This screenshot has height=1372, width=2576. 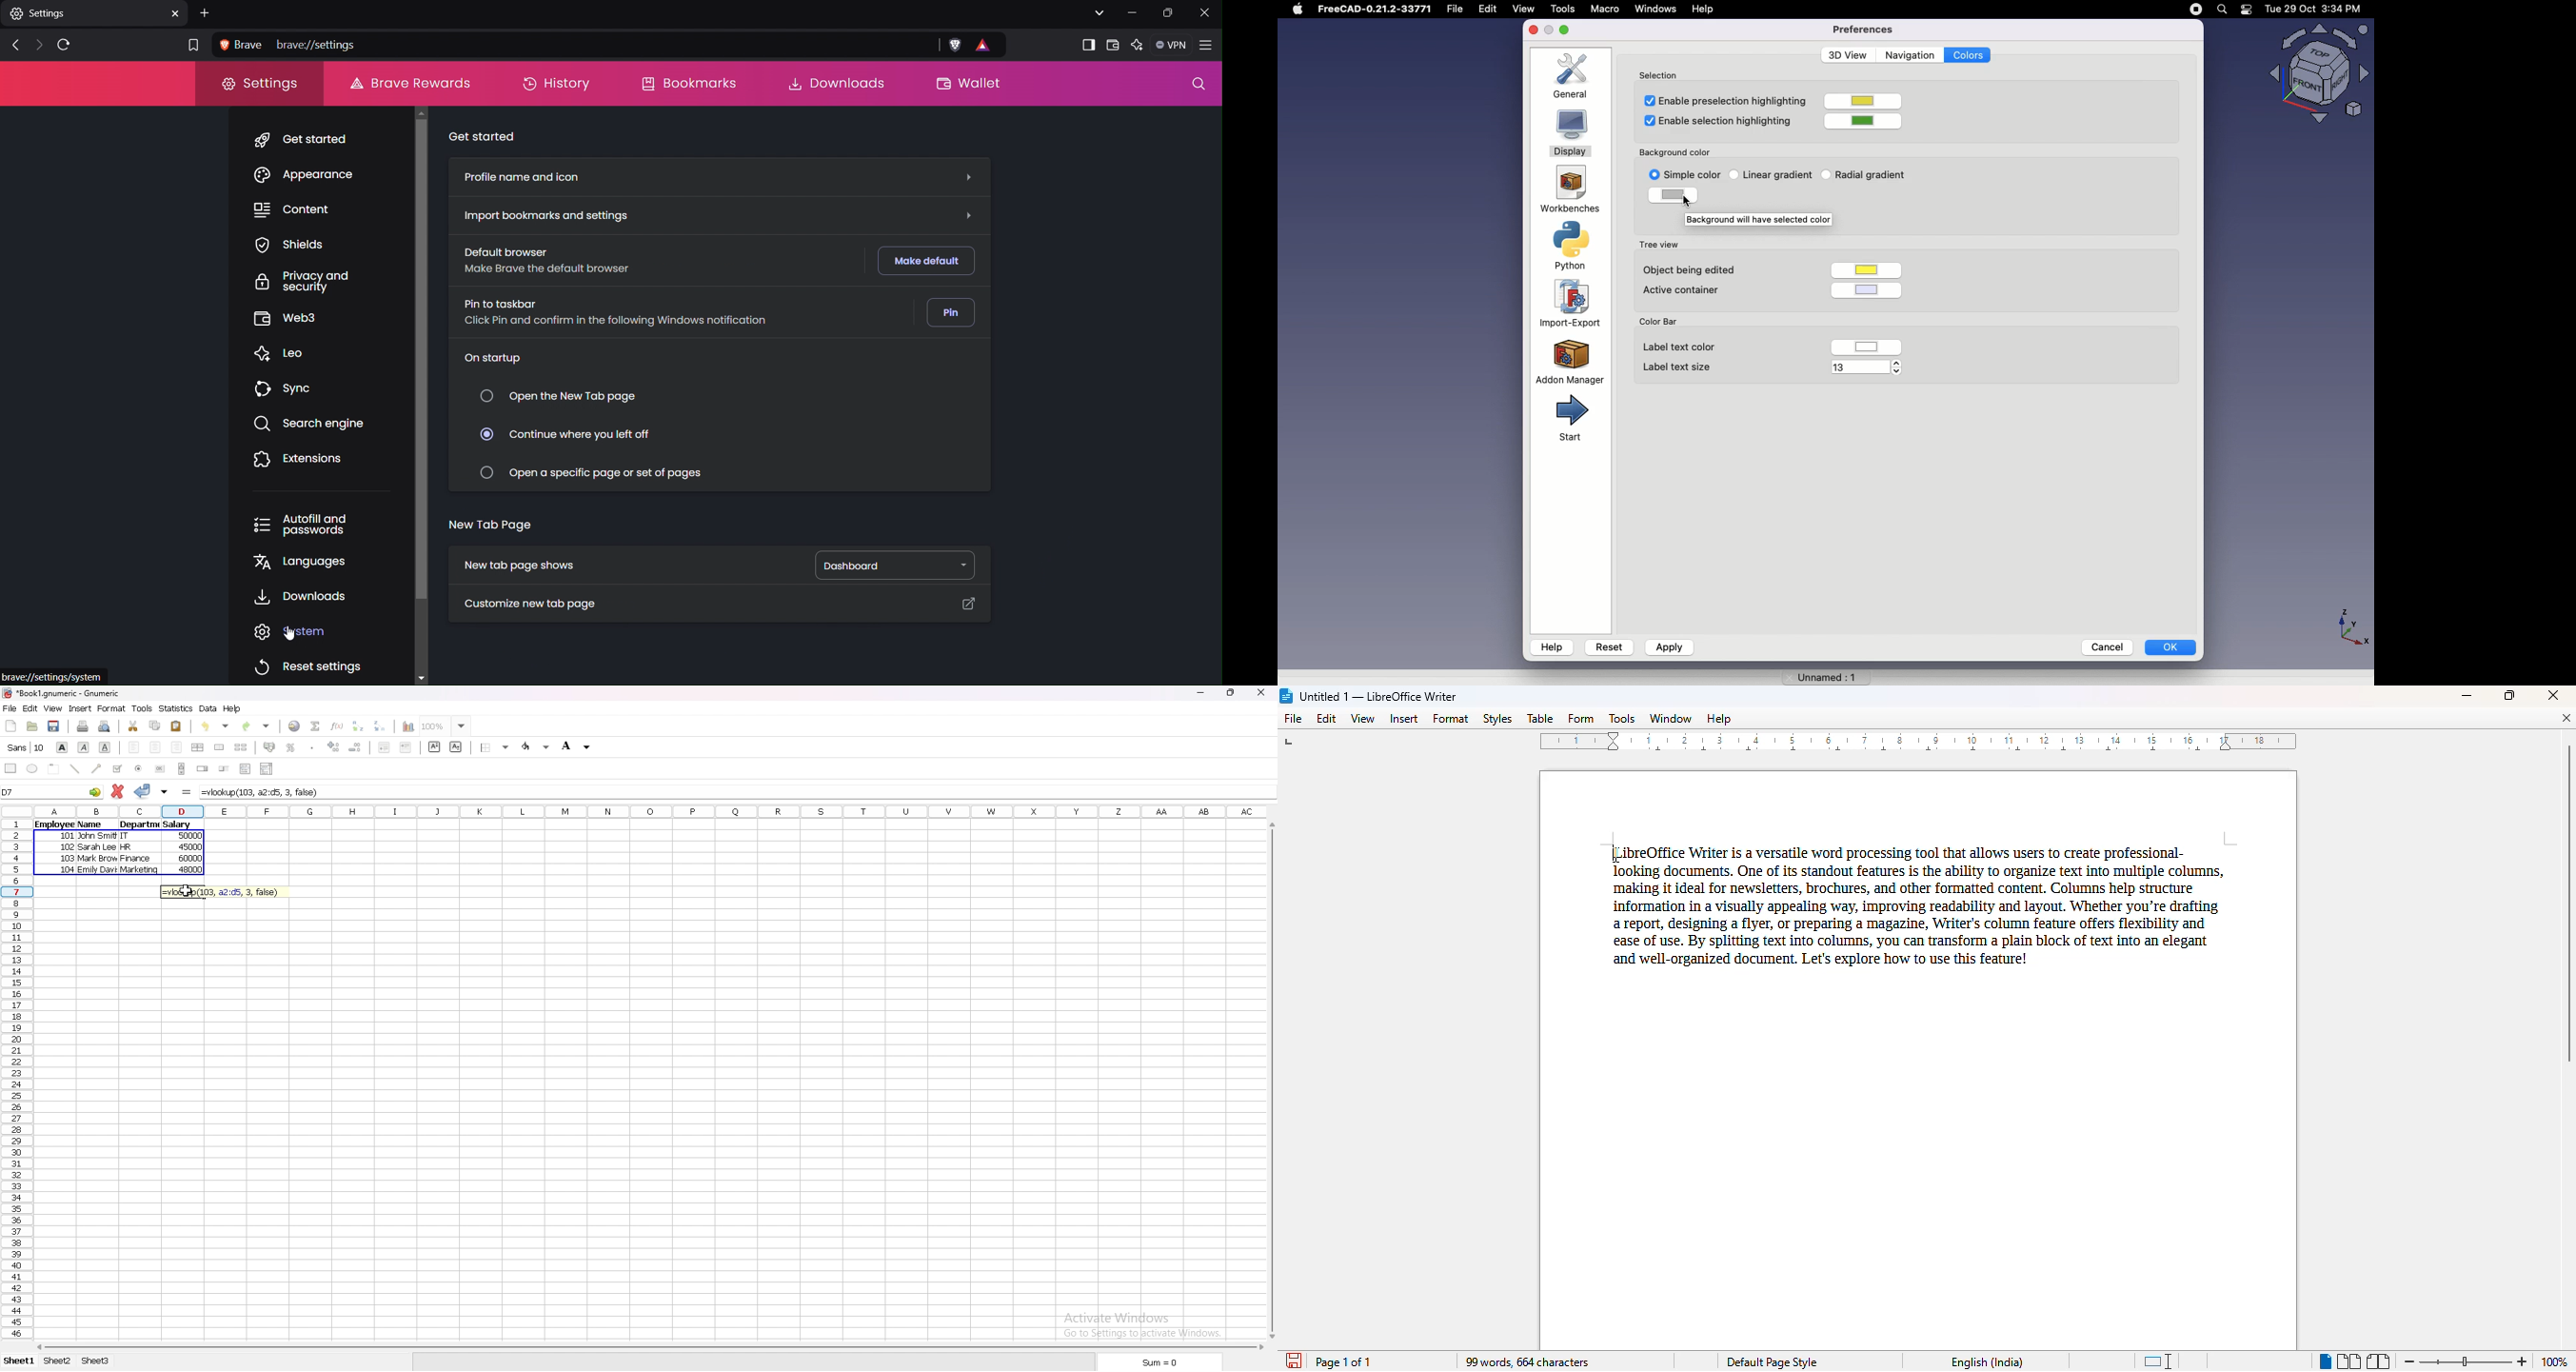 What do you see at coordinates (1918, 741) in the screenshot?
I see `ruler` at bounding box center [1918, 741].